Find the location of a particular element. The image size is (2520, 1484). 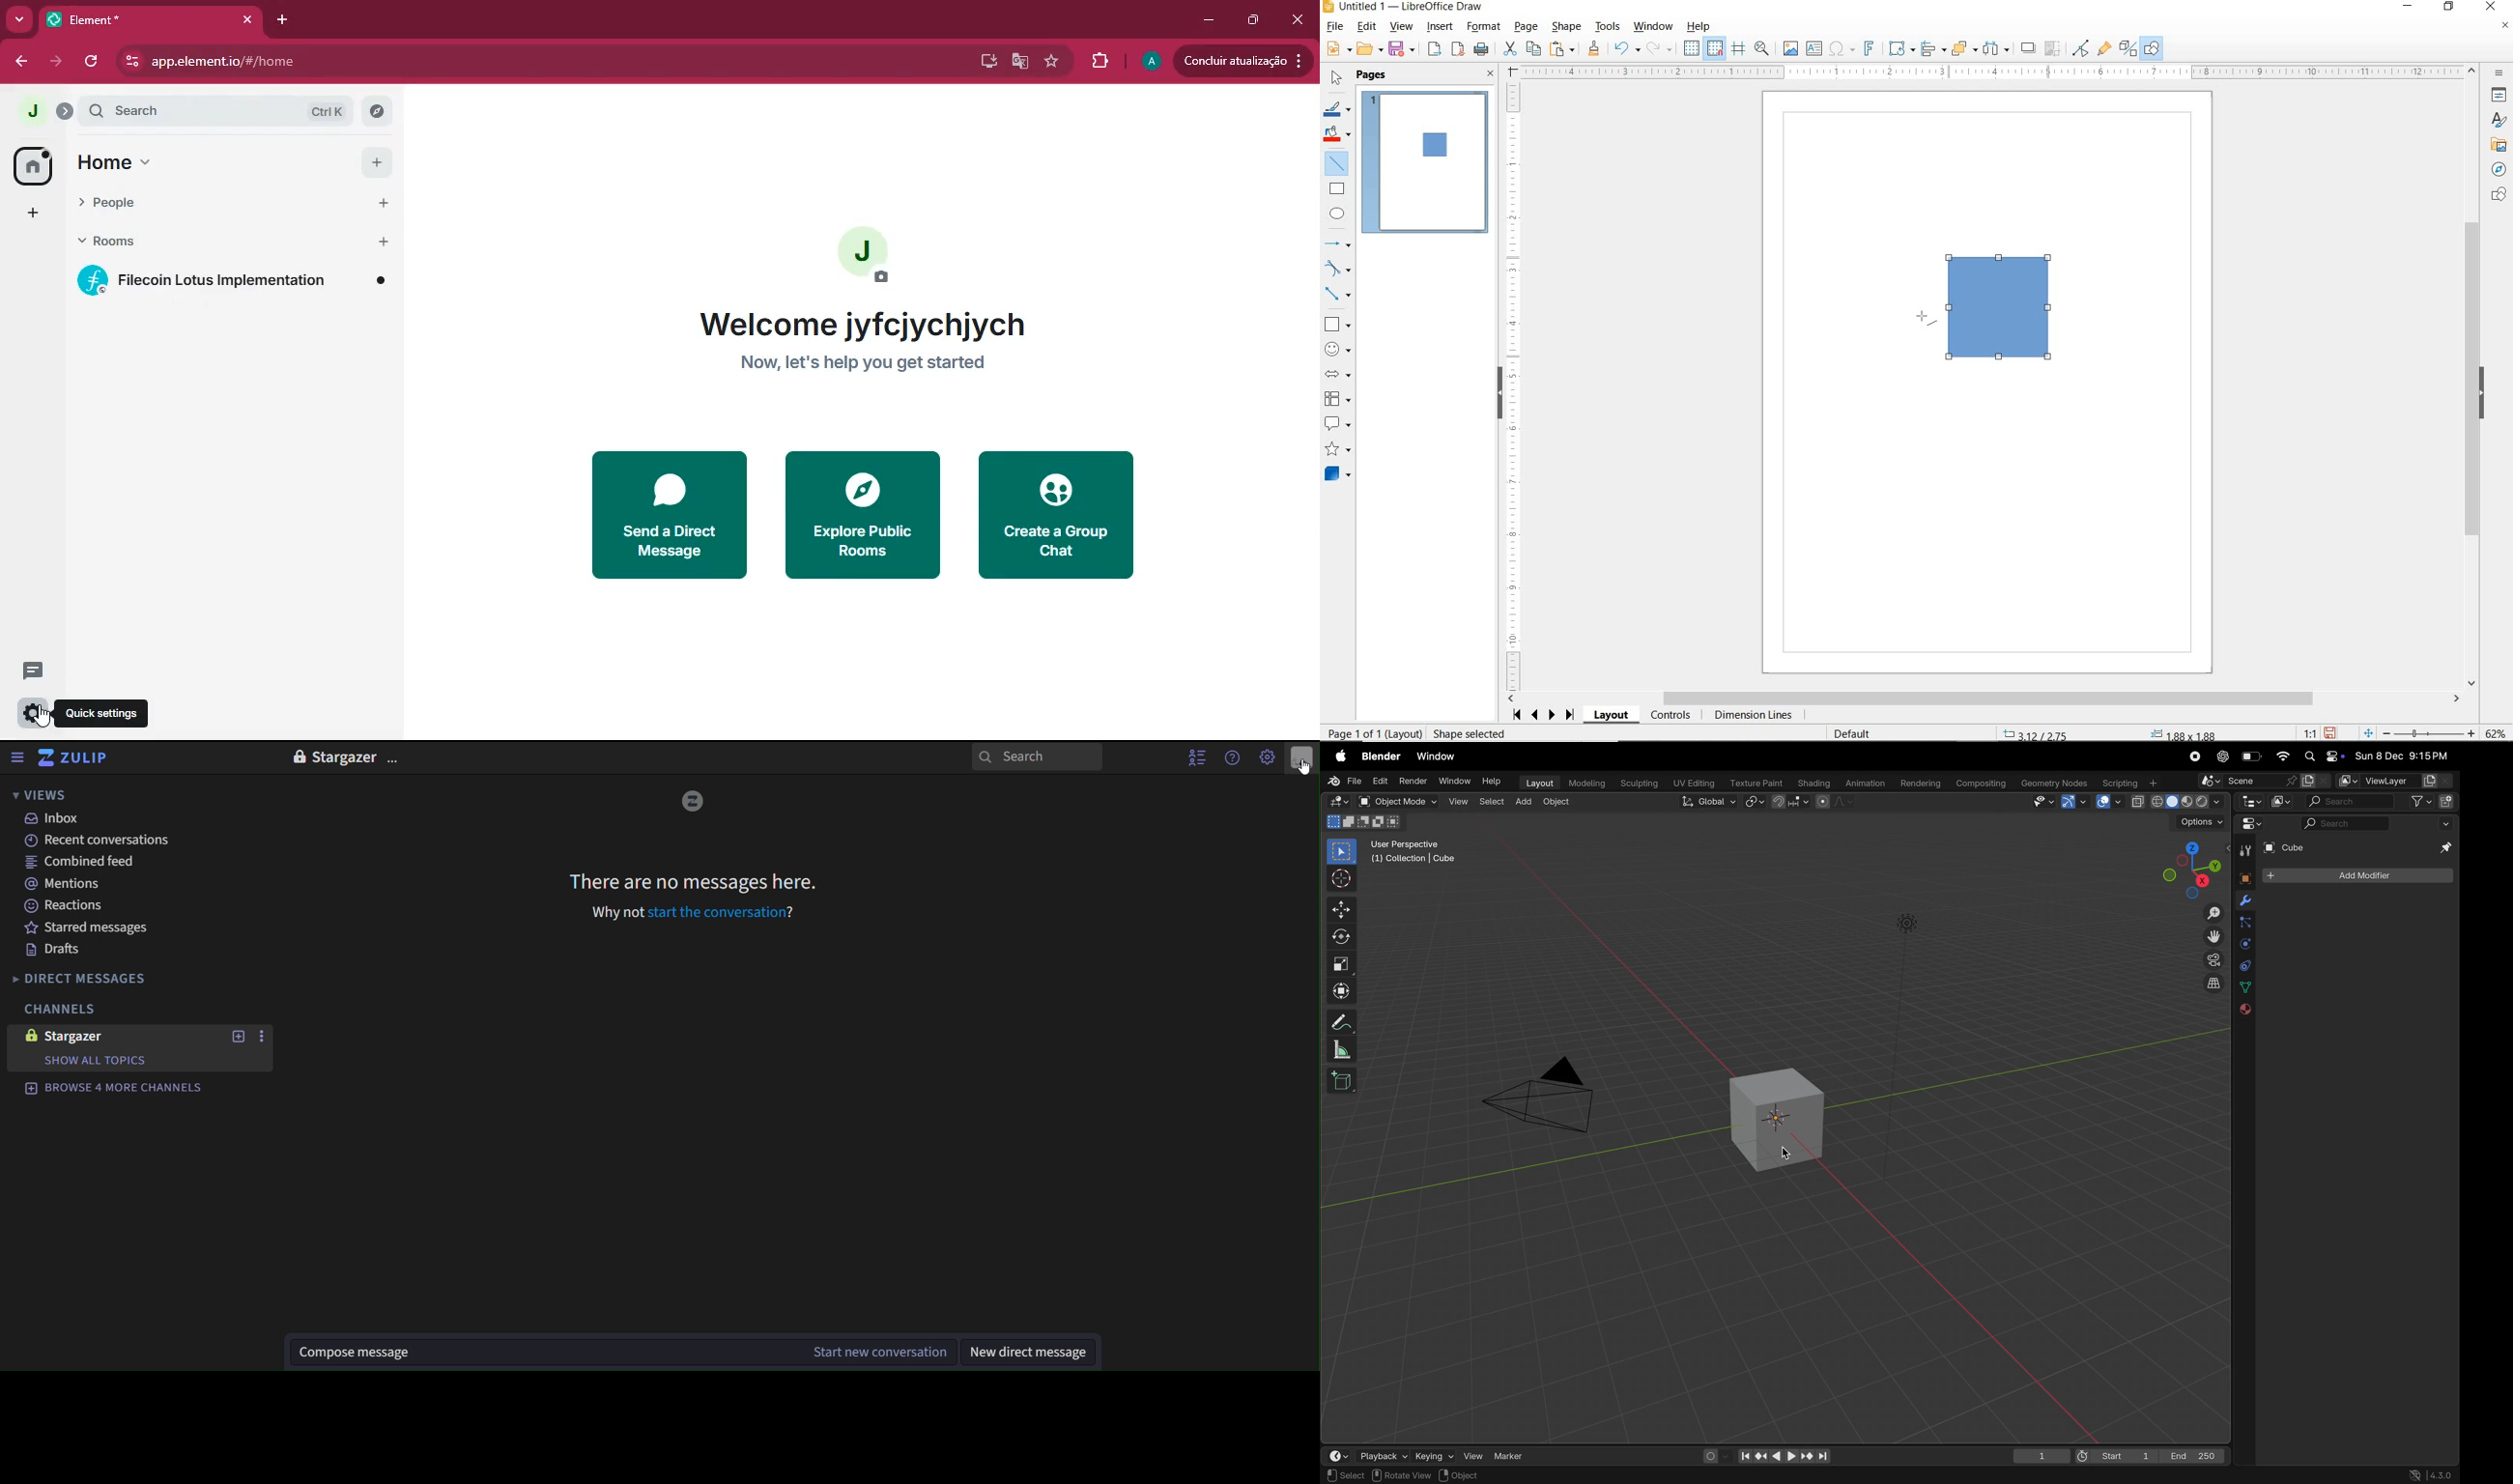

personal menu is located at coordinates (1300, 761).